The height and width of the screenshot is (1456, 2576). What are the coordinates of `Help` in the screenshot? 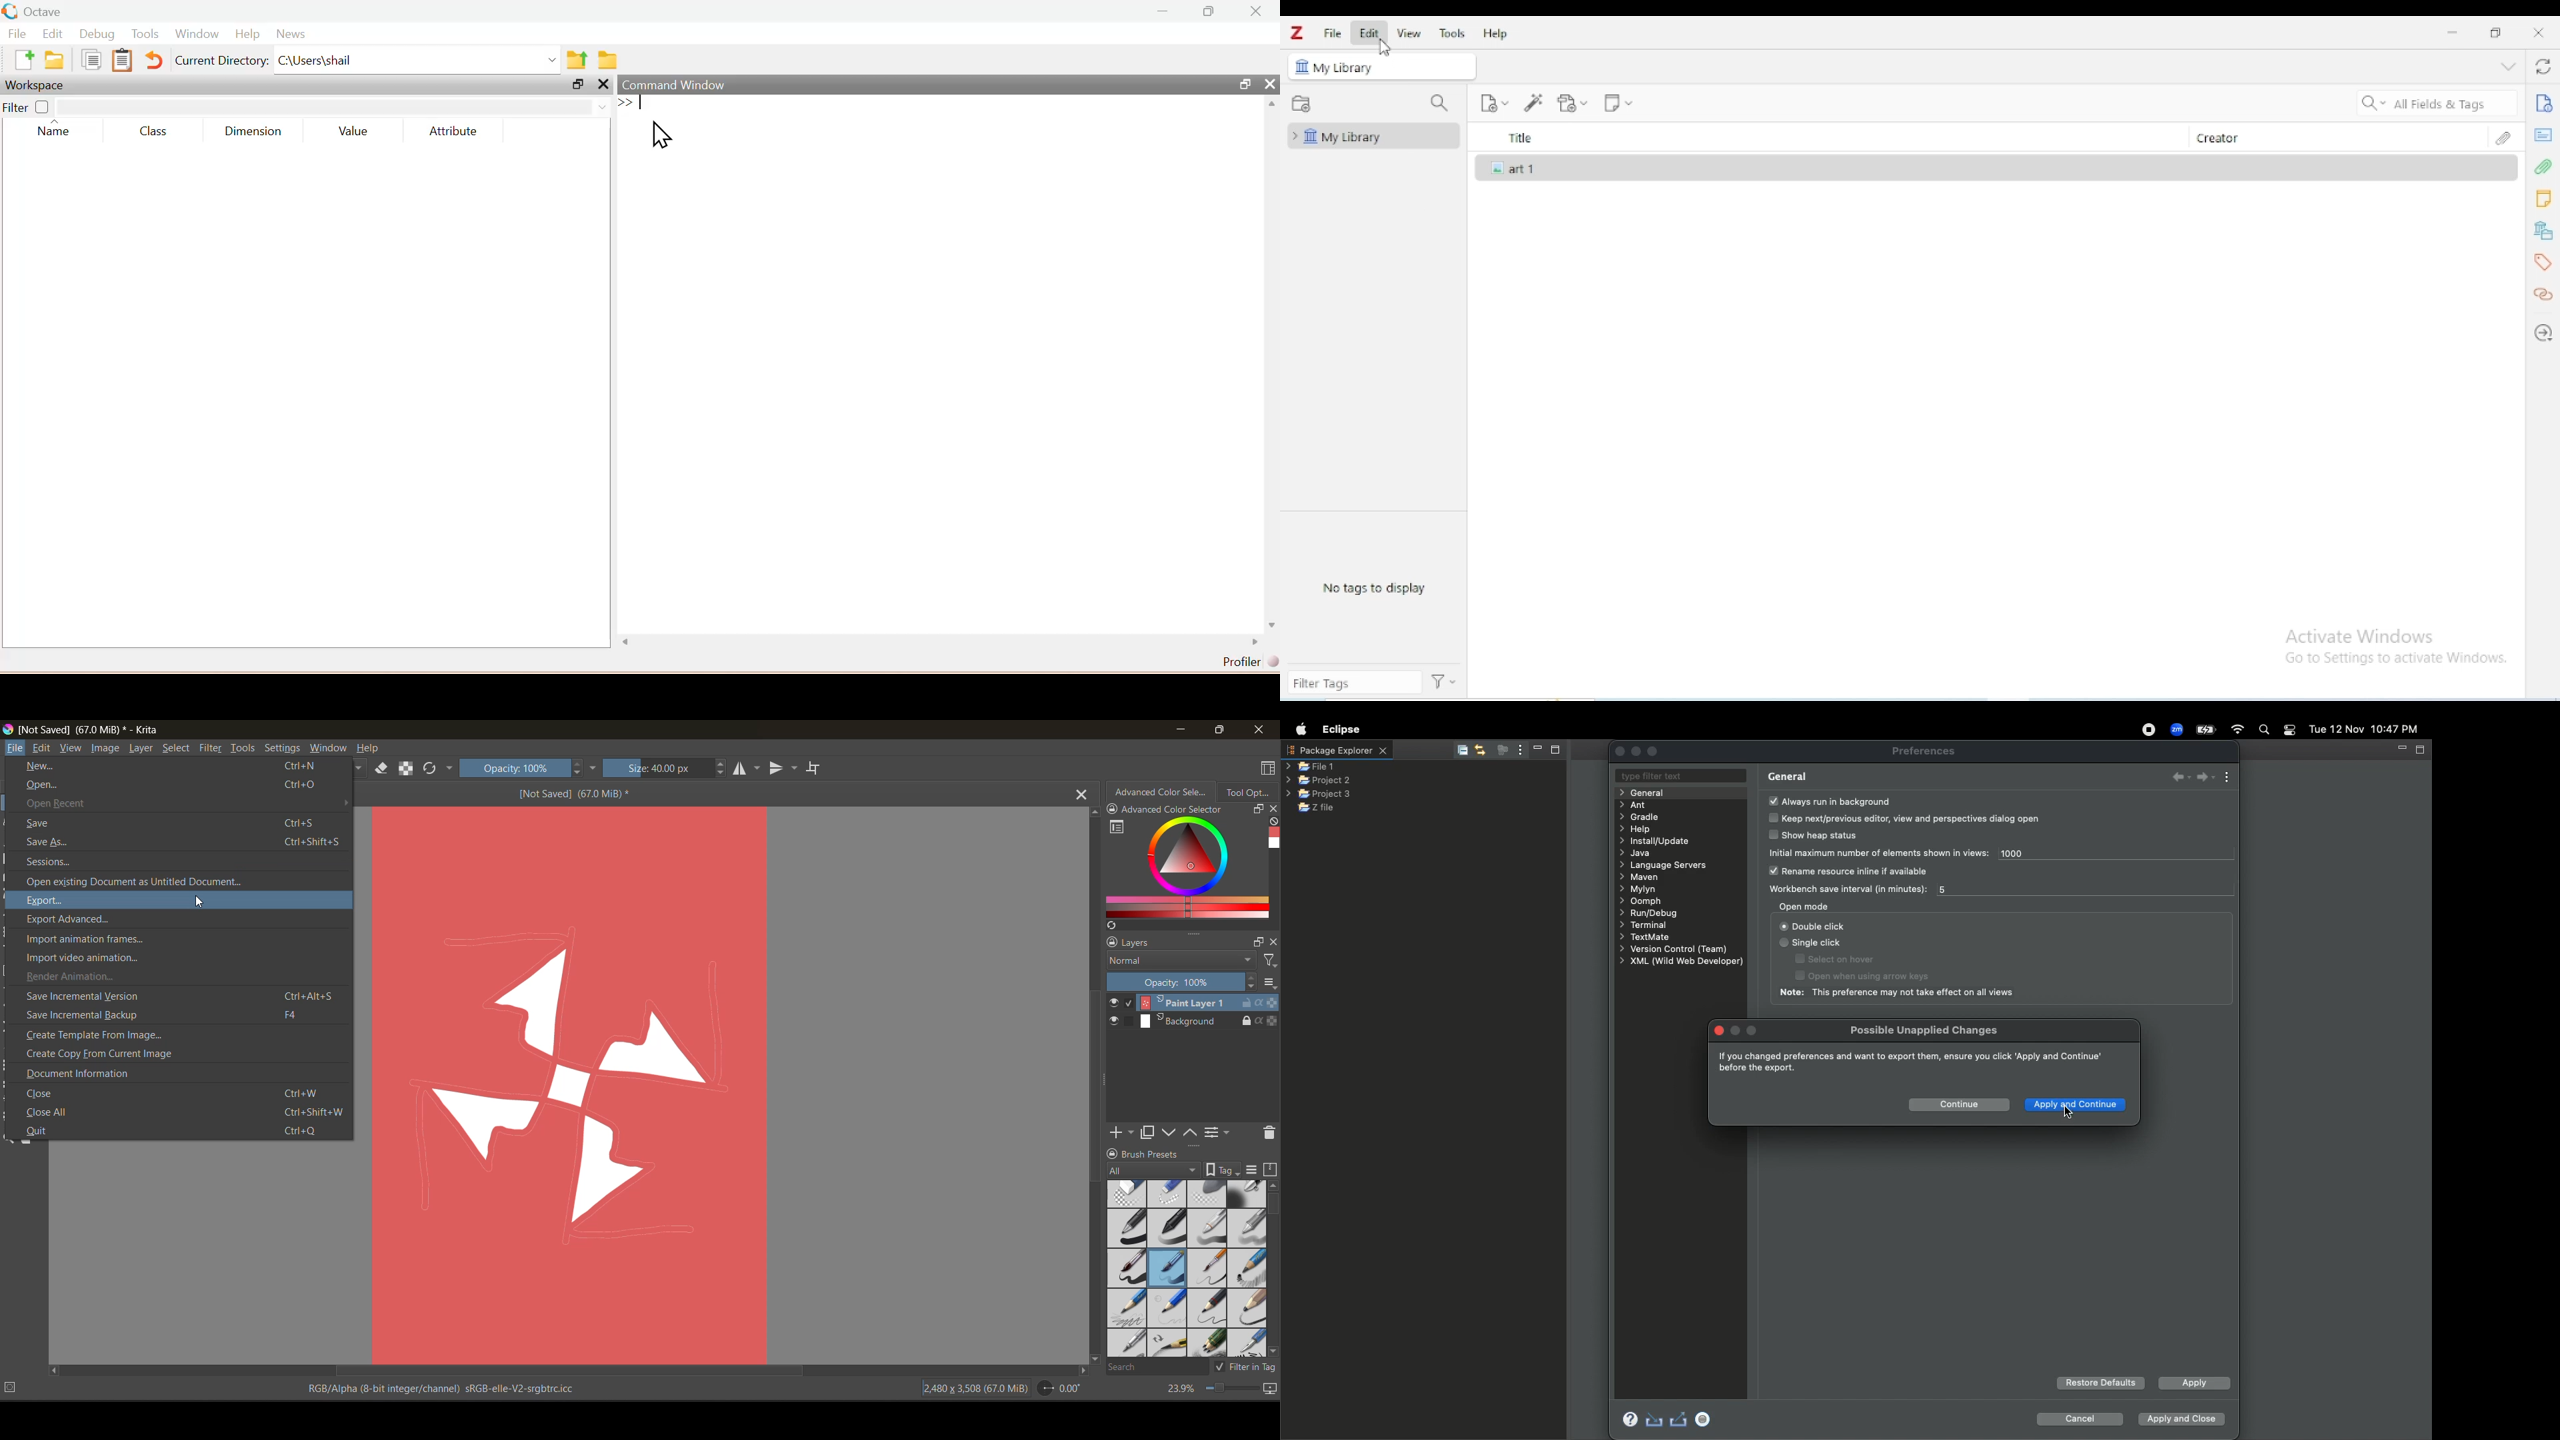 It's located at (246, 35).